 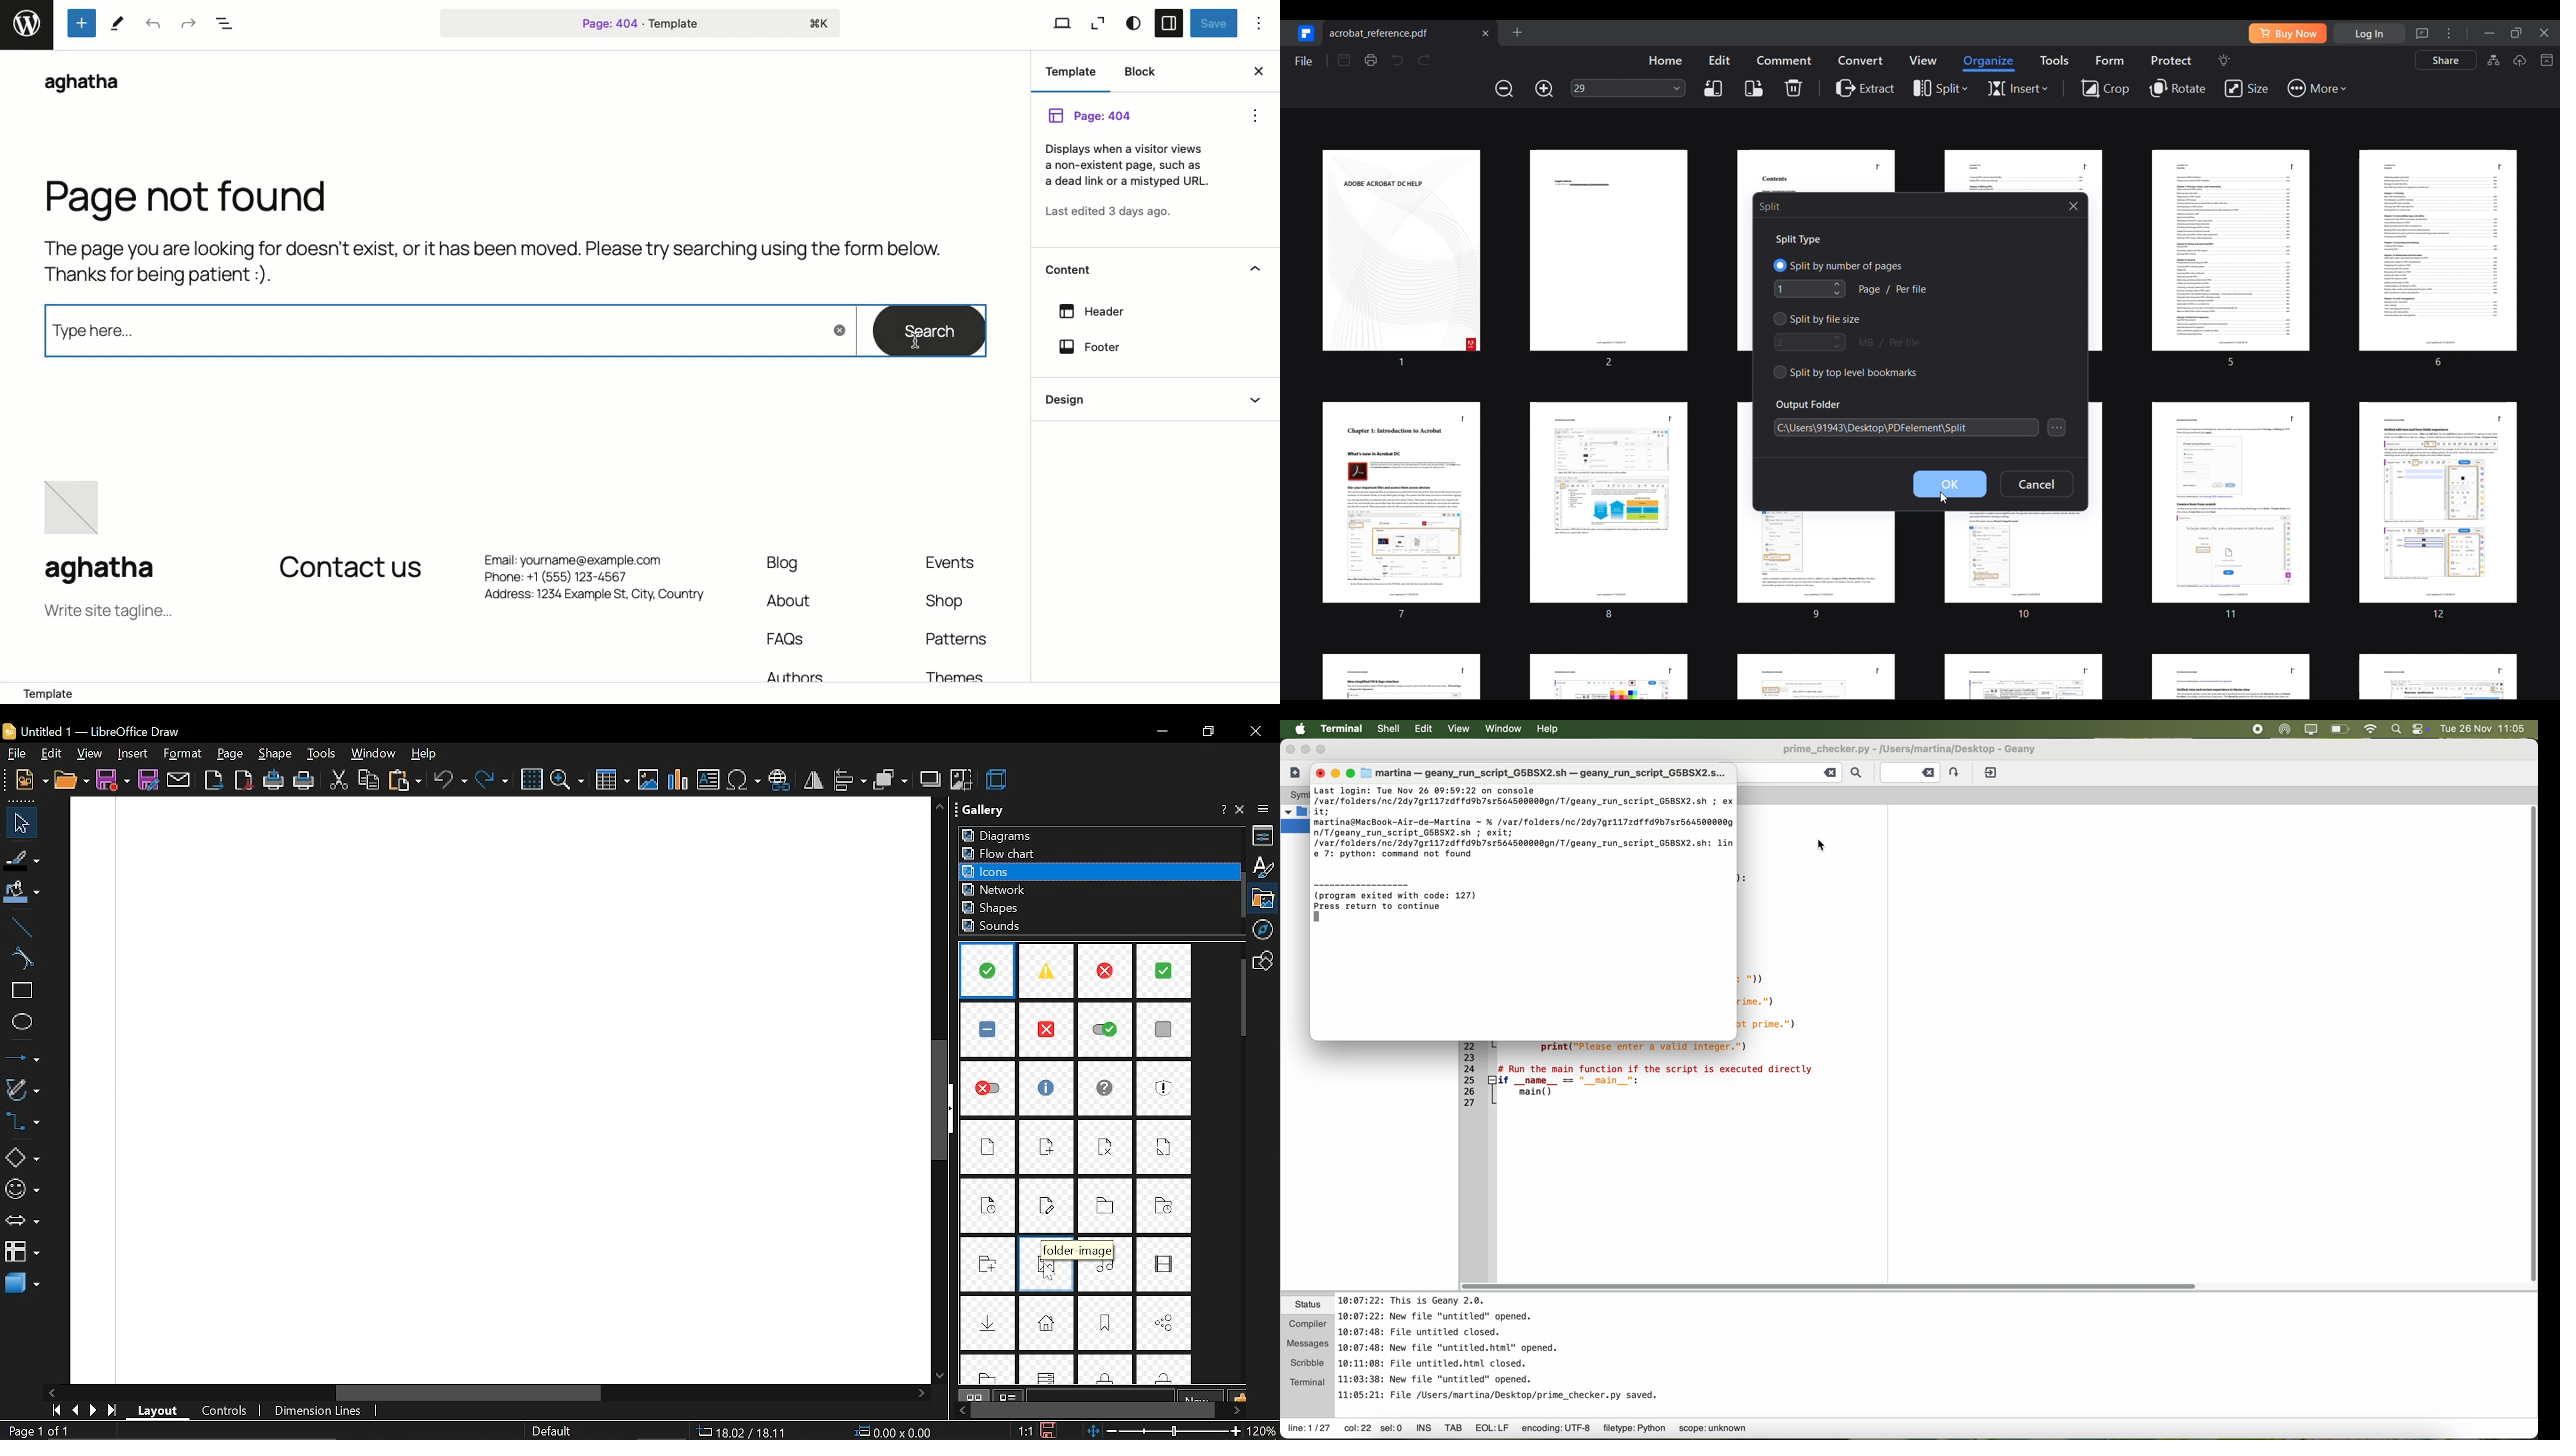 What do you see at coordinates (998, 780) in the screenshot?
I see `3d effect` at bounding box center [998, 780].